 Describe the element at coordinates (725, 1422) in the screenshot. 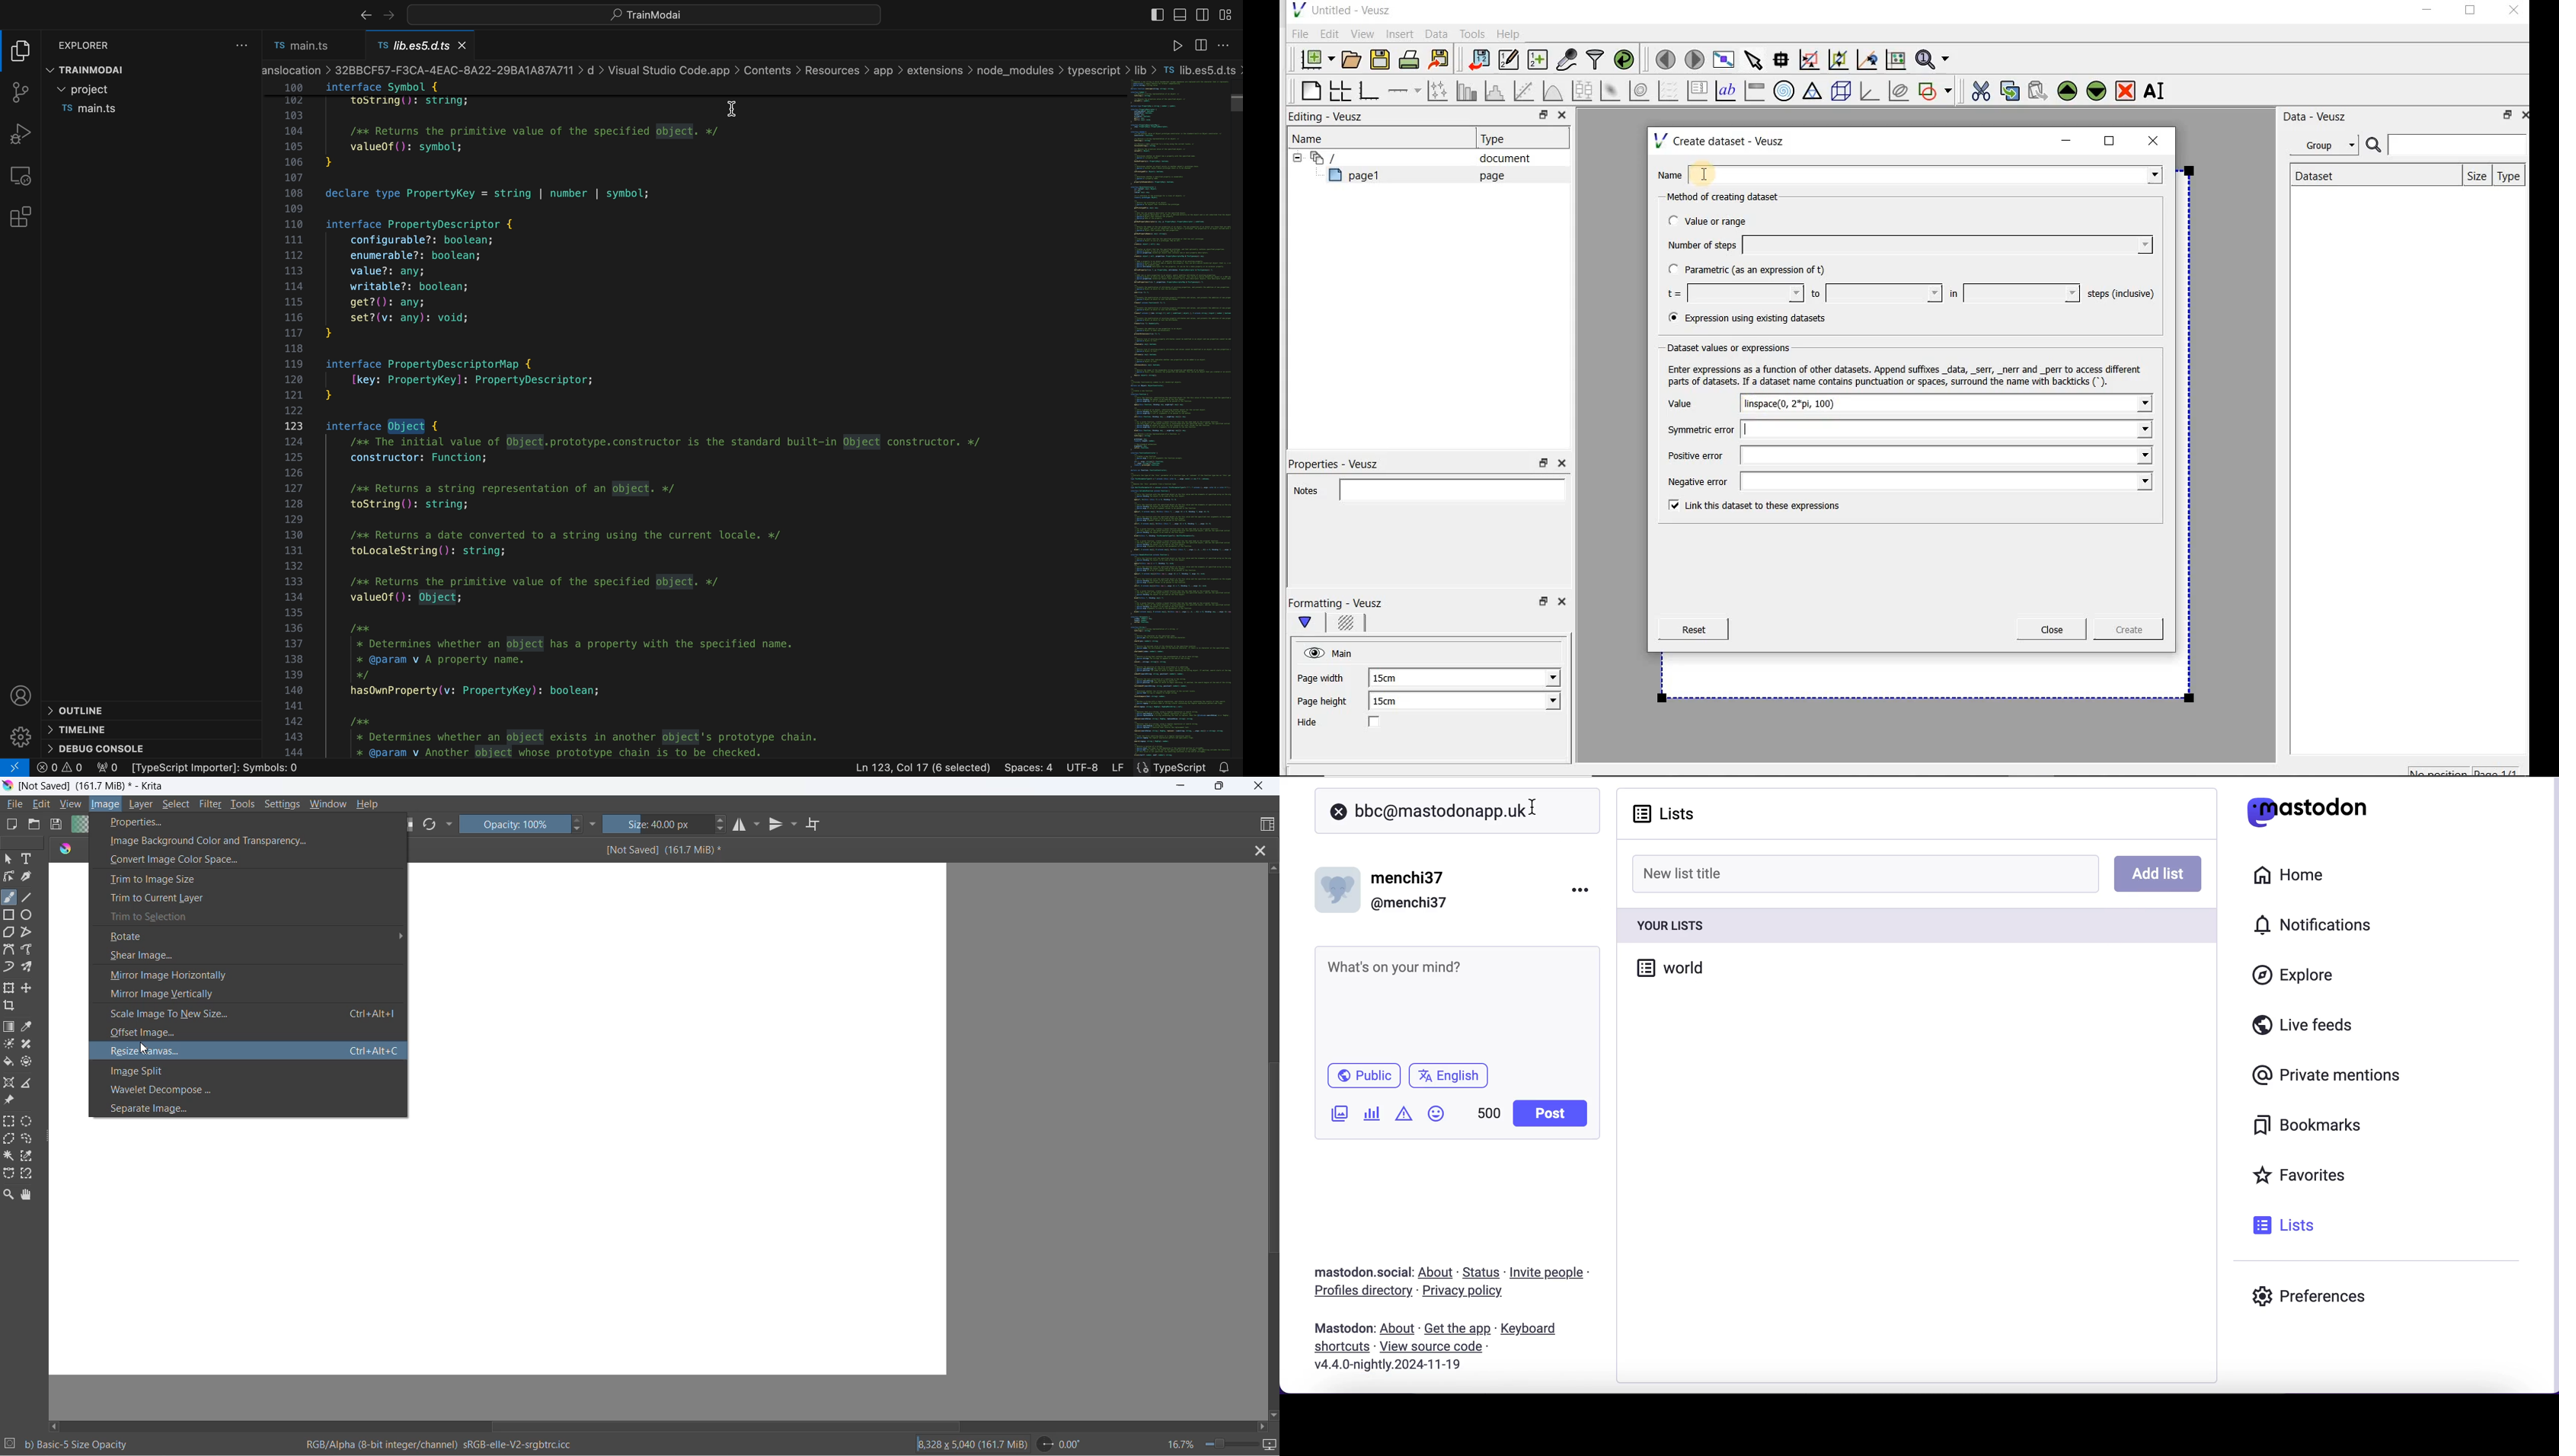

I see `horizontal scroll bar` at that location.